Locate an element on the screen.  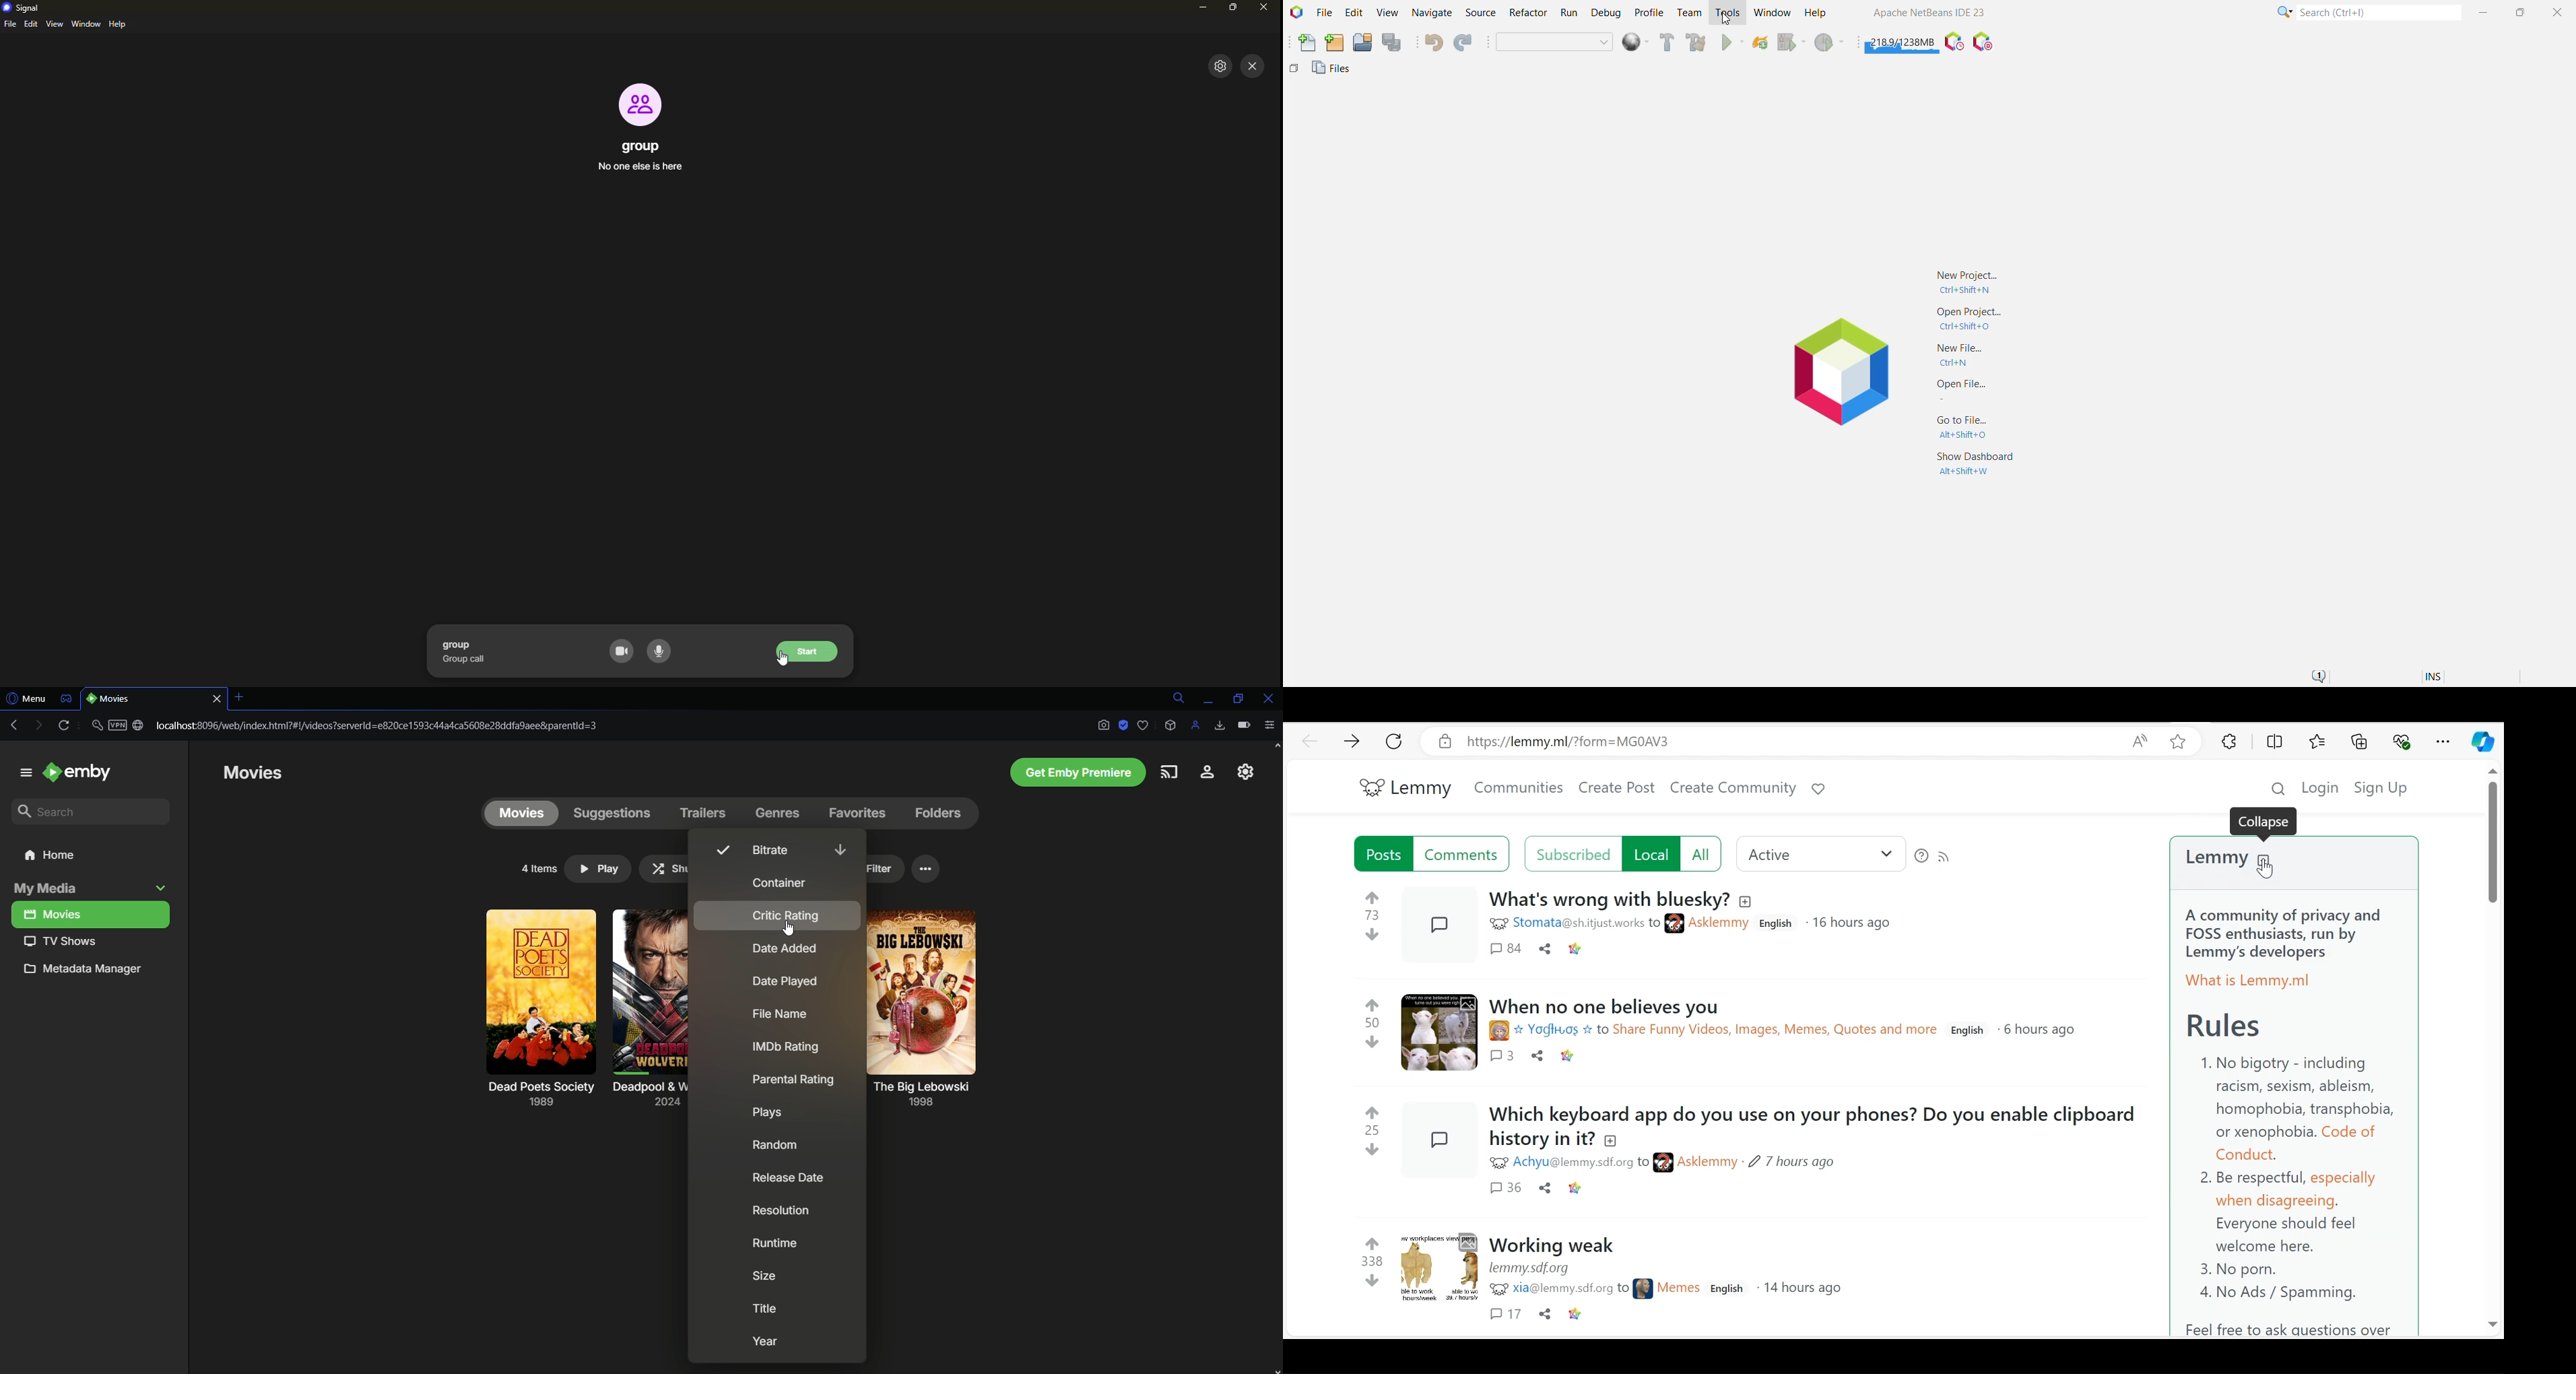
Folders is located at coordinates (936, 815).